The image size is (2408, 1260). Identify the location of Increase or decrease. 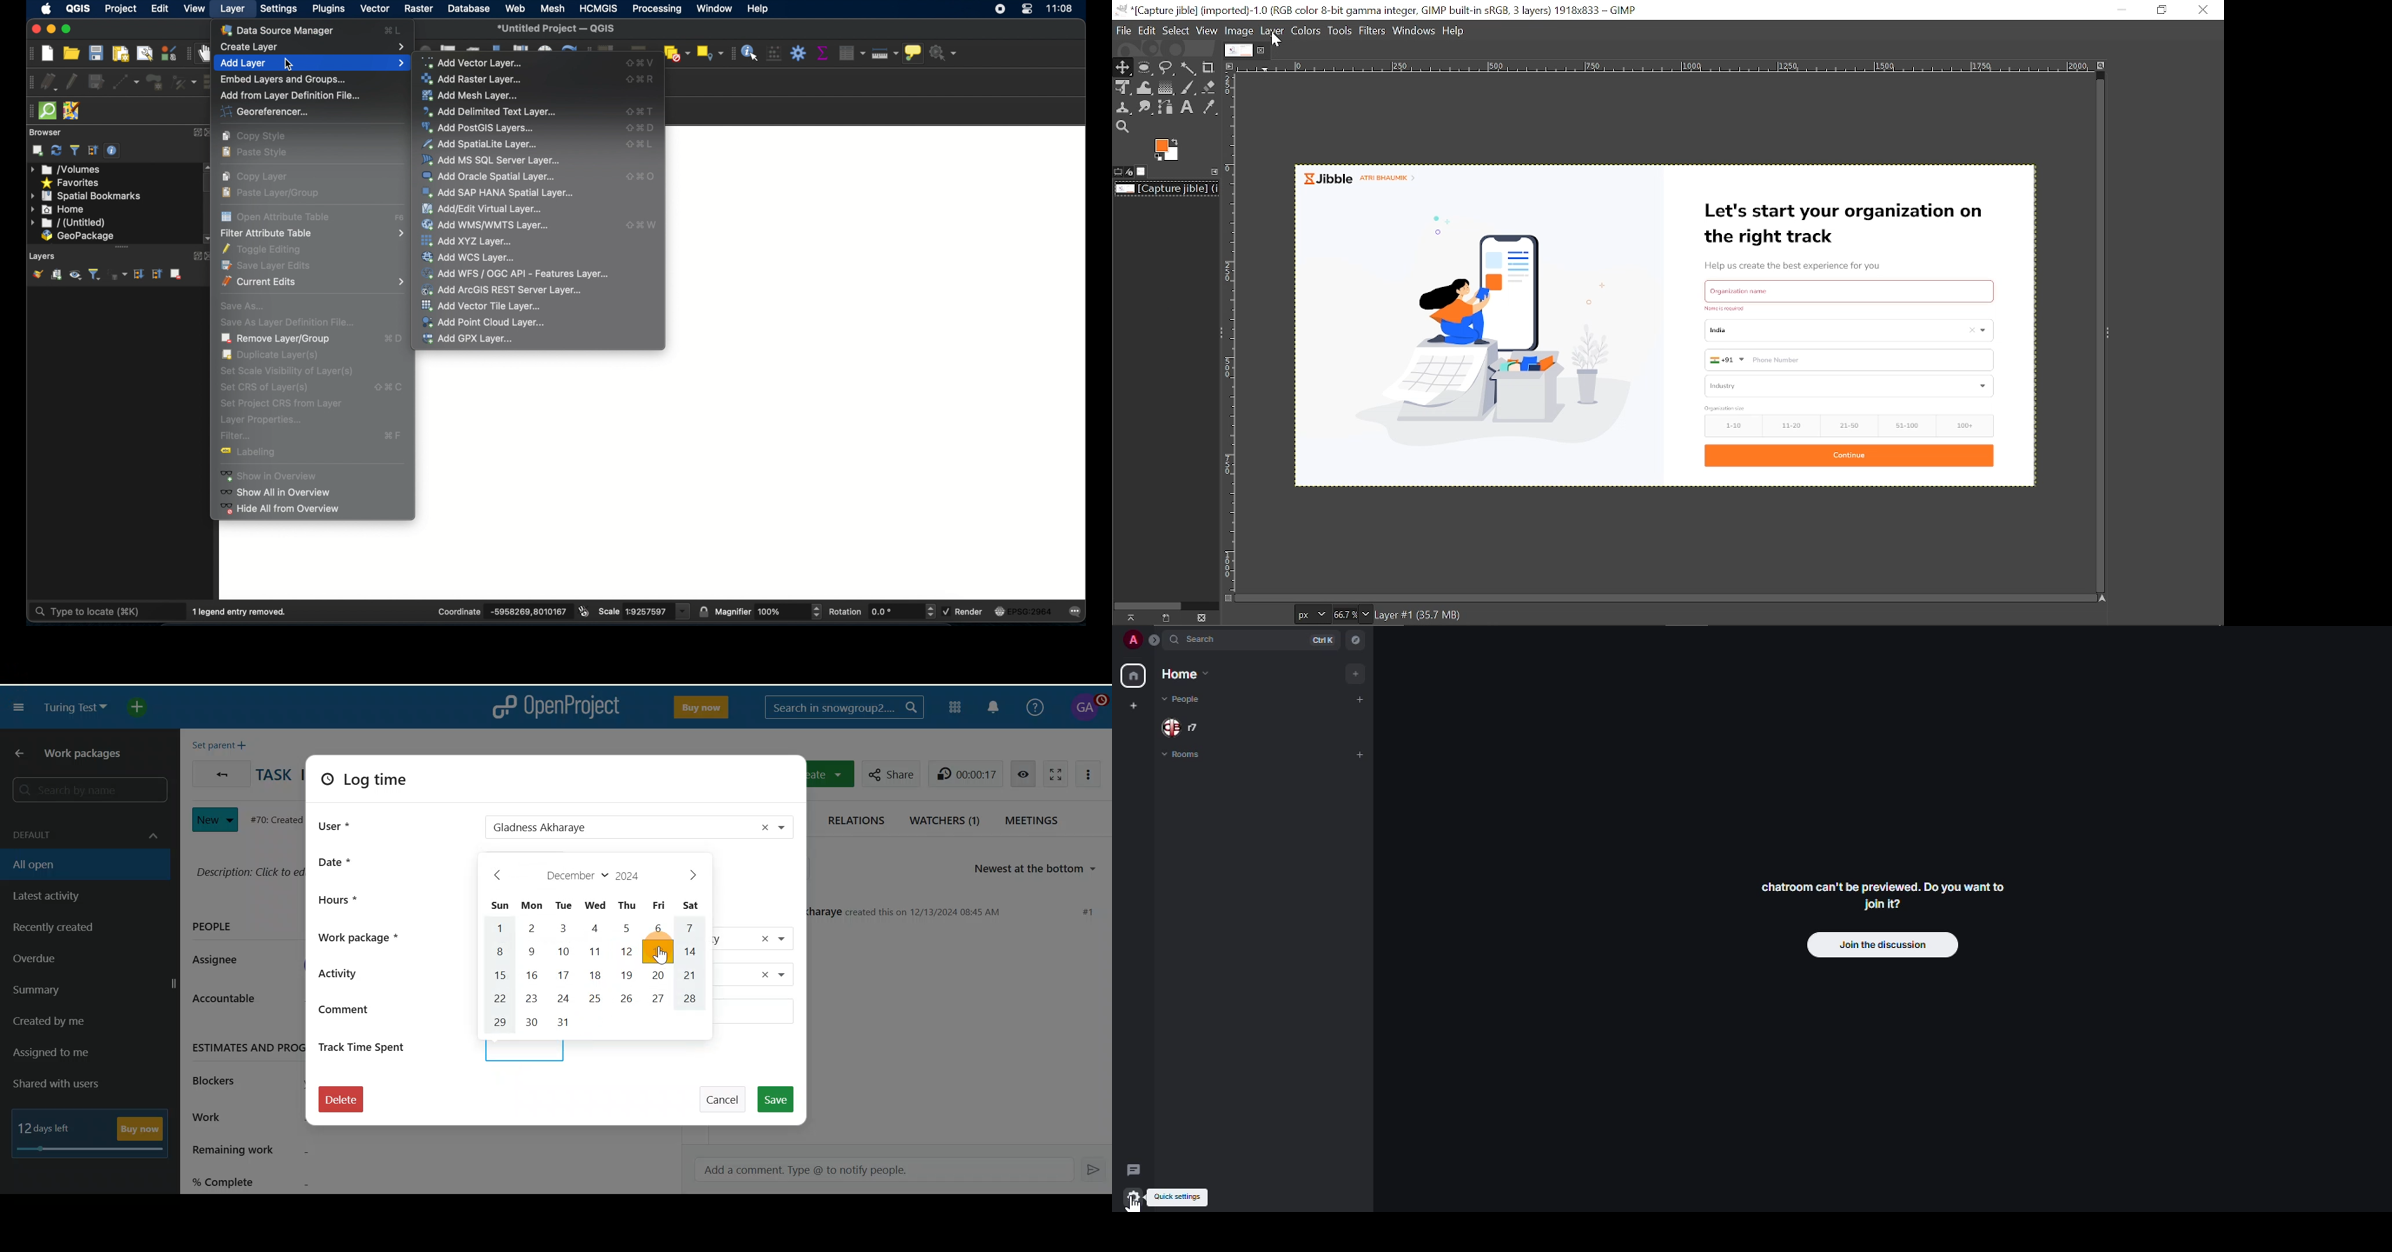
(930, 612).